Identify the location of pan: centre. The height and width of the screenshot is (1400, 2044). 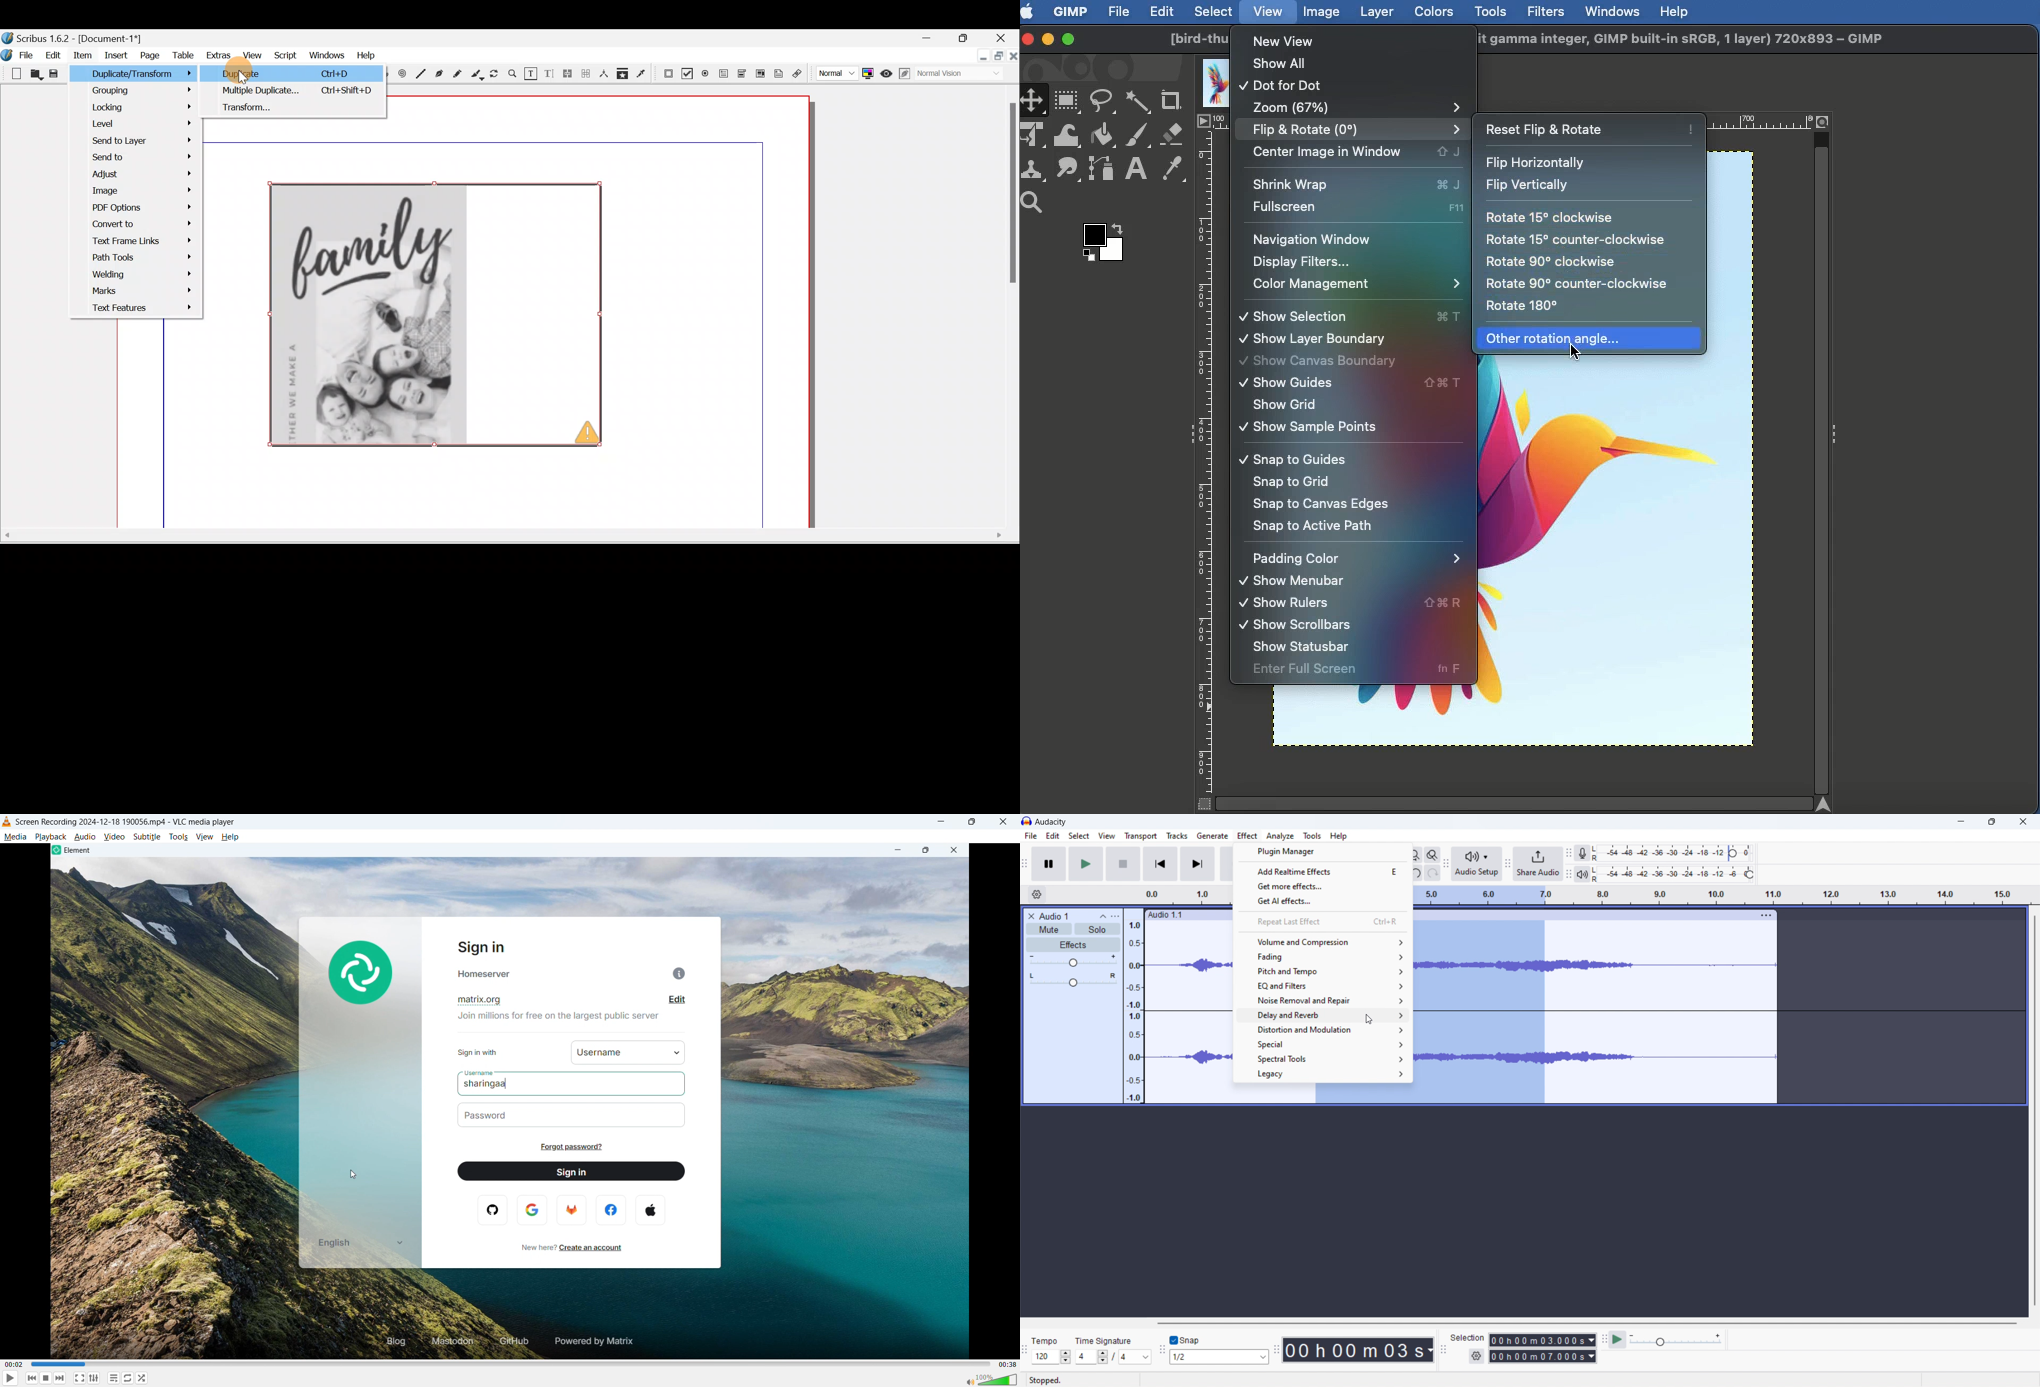
(1073, 982).